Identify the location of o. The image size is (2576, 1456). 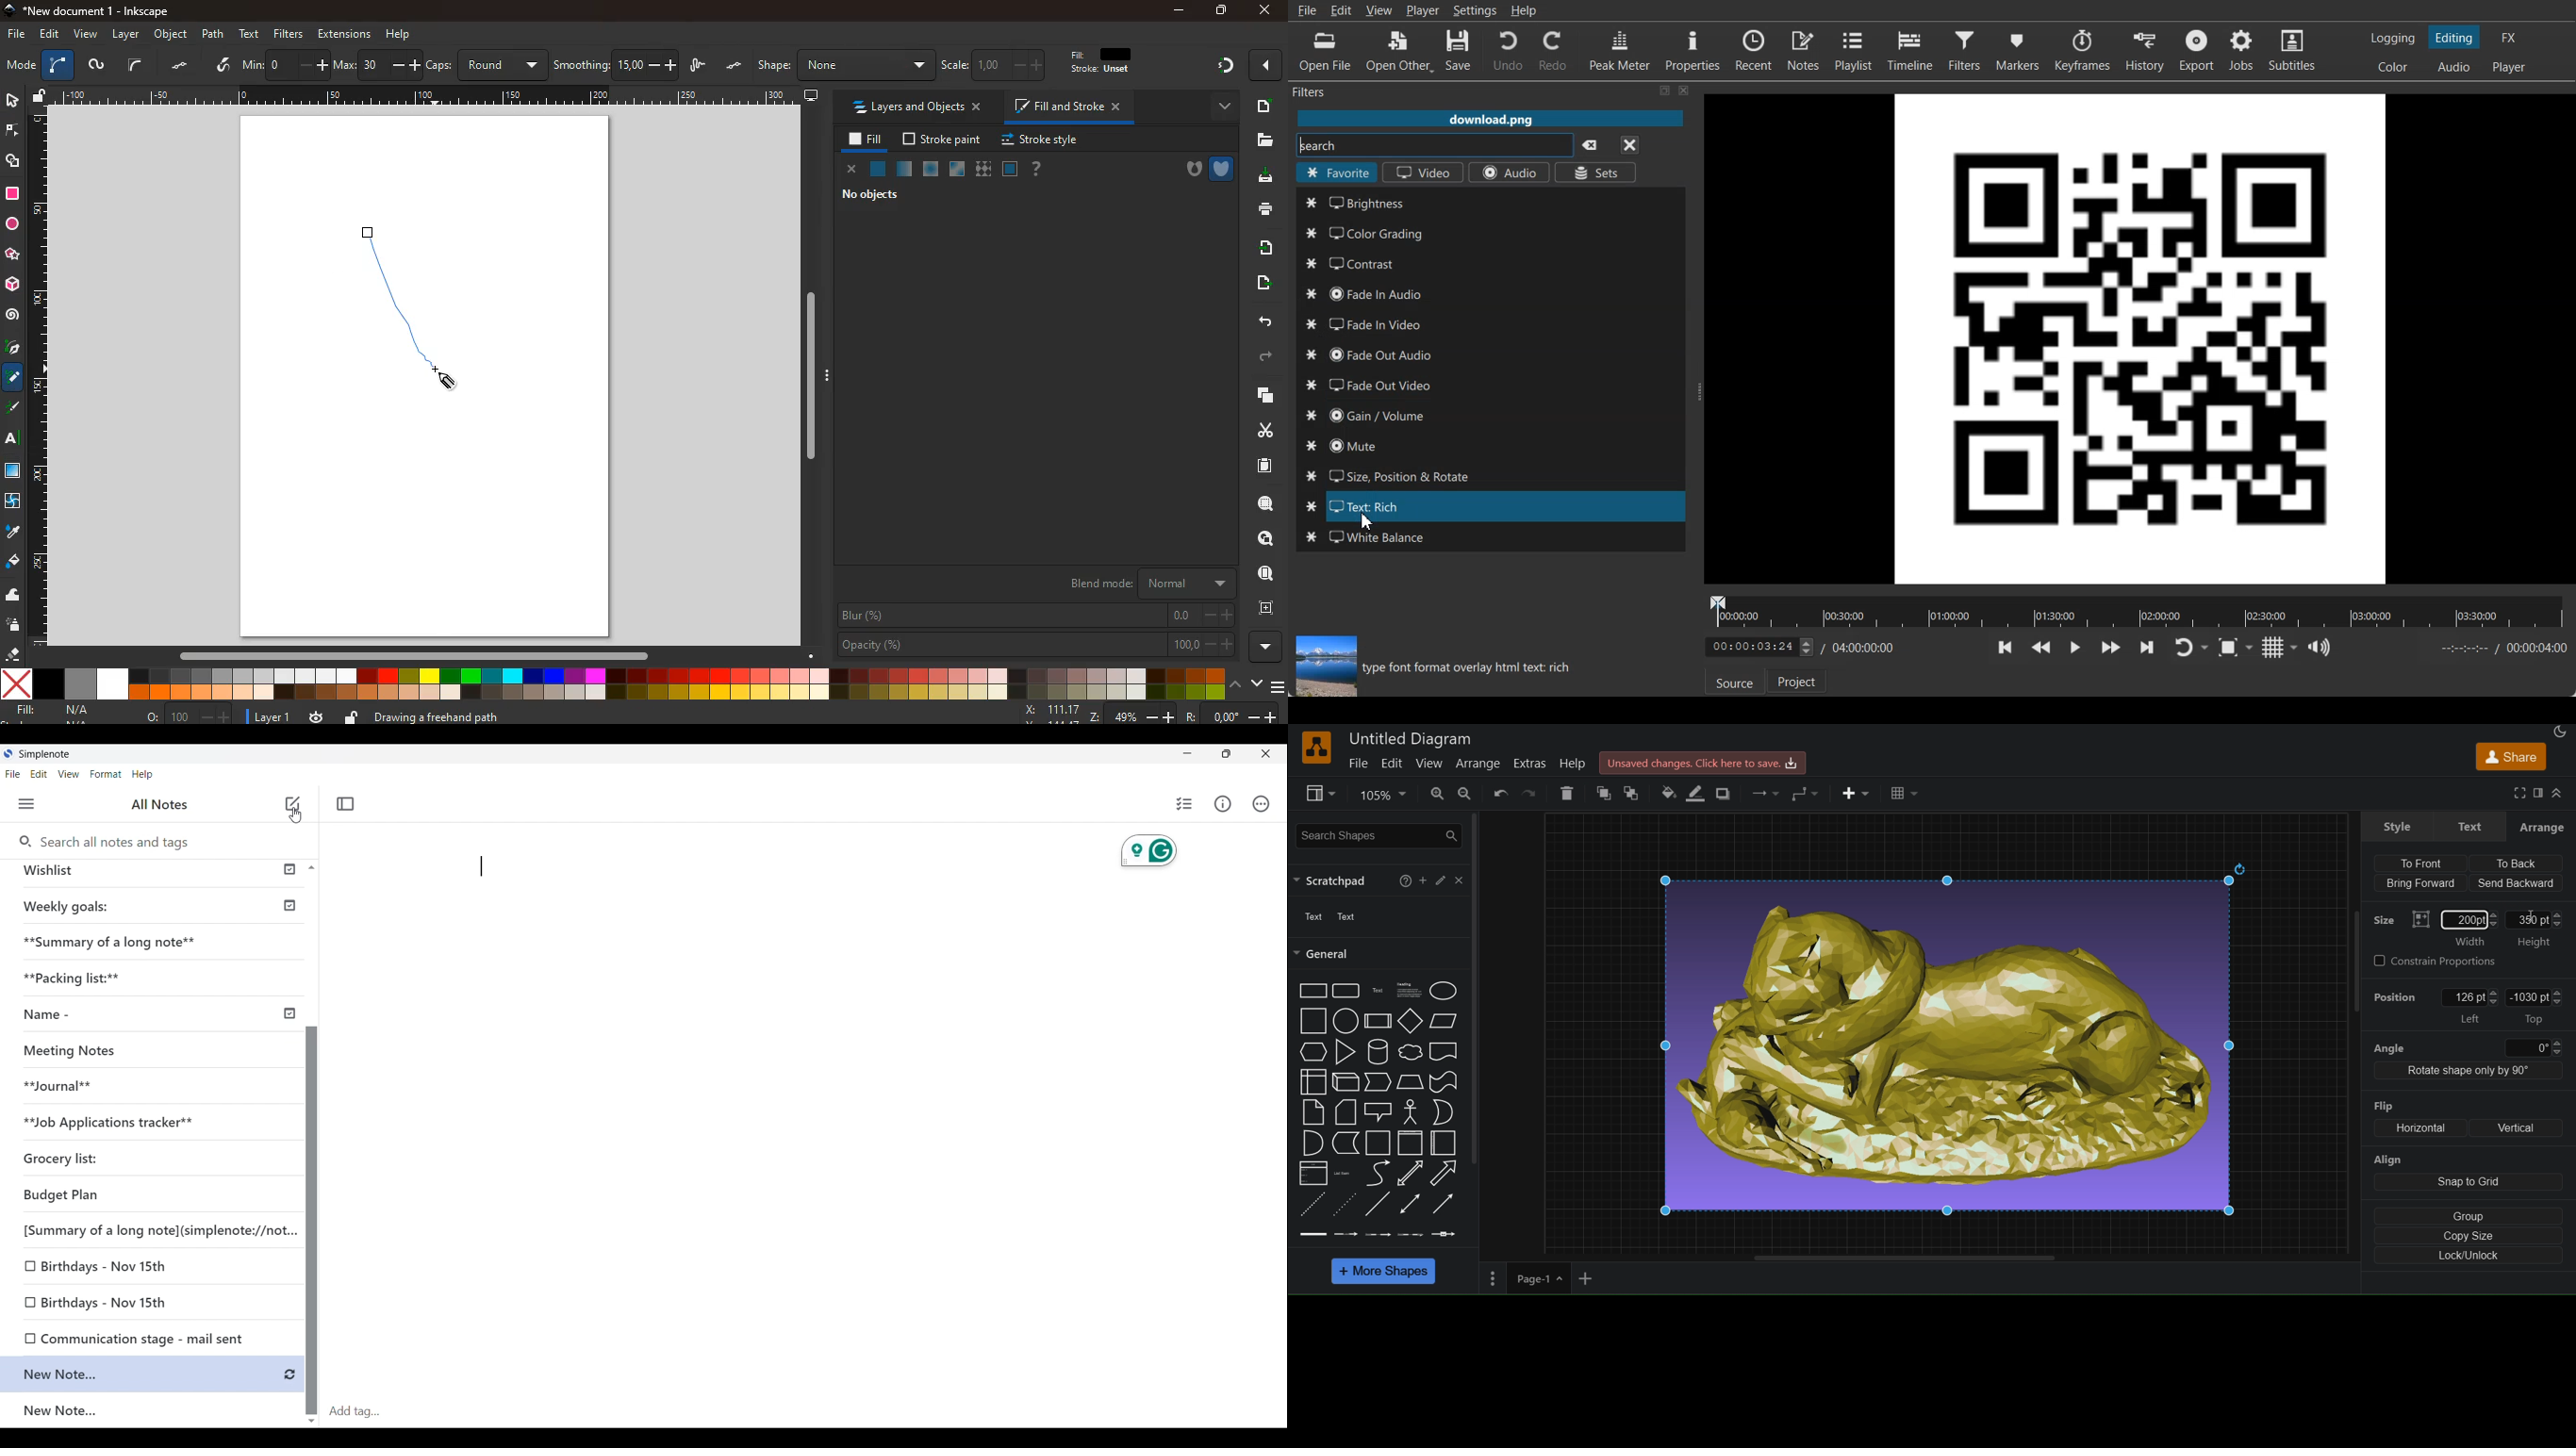
(189, 716).